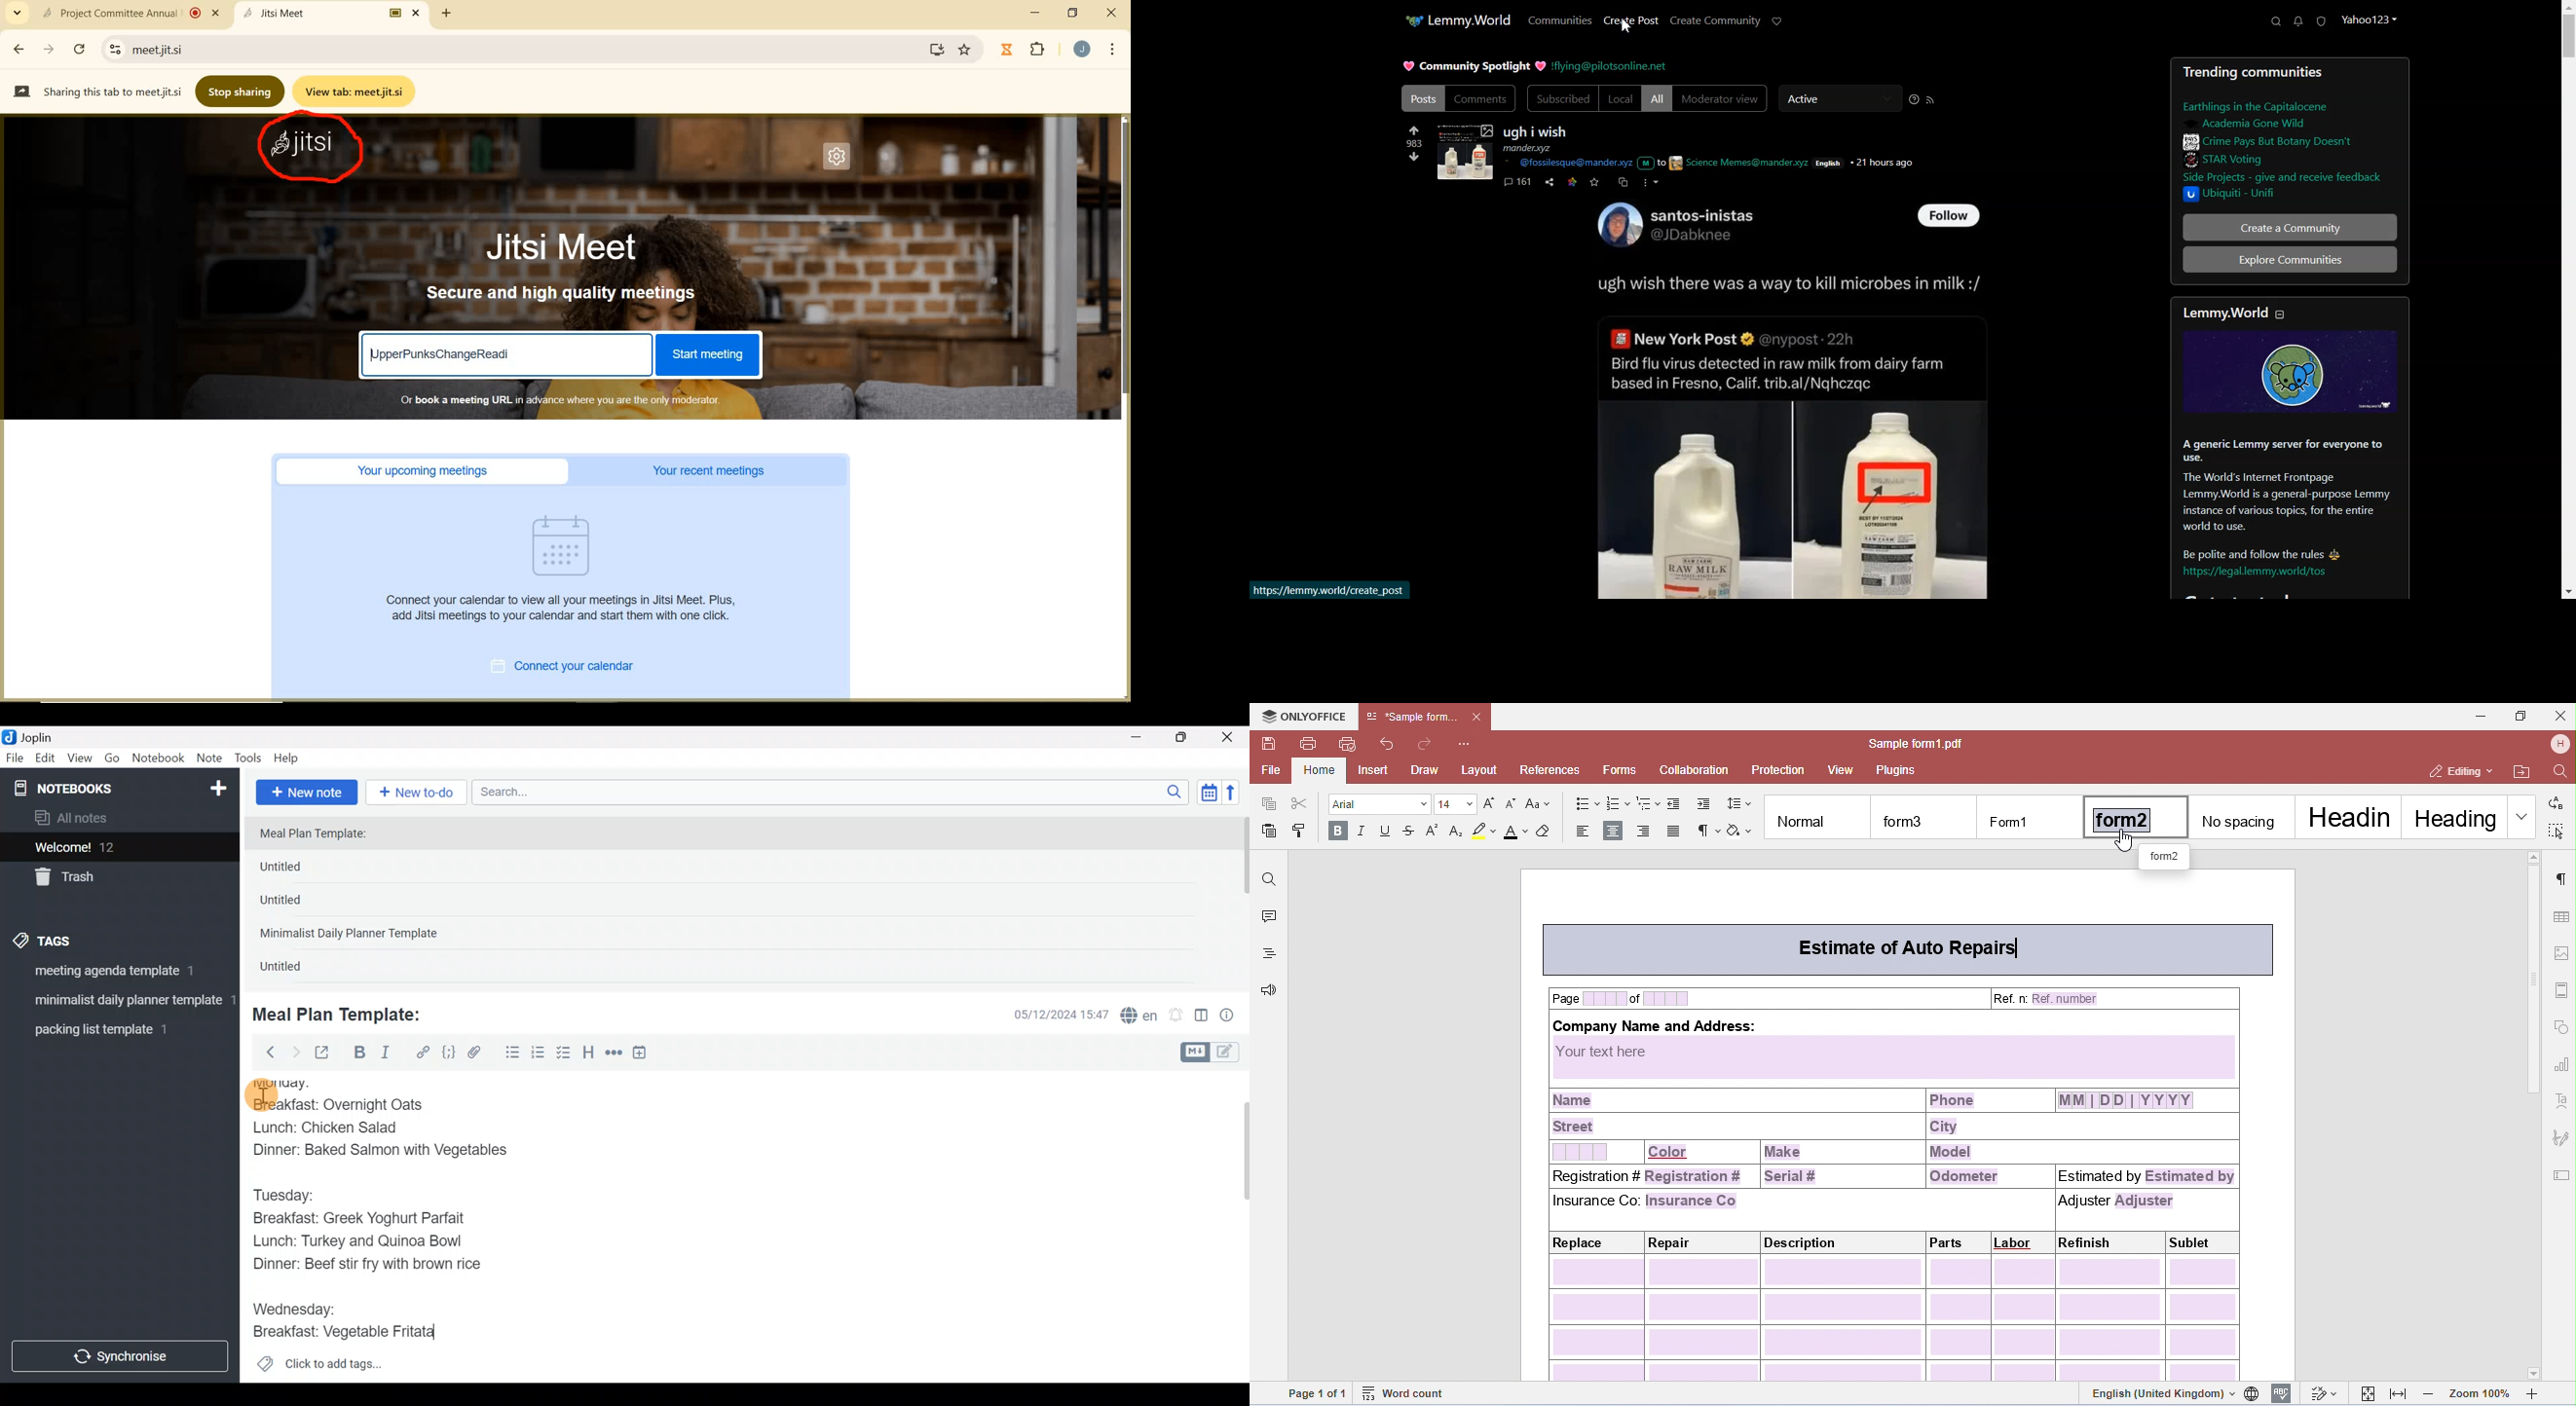 This screenshot has width=2576, height=1428. What do you see at coordinates (1140, 1017) in the screenshot?
I see `Spelling` at bounding box center [1140, 1017].